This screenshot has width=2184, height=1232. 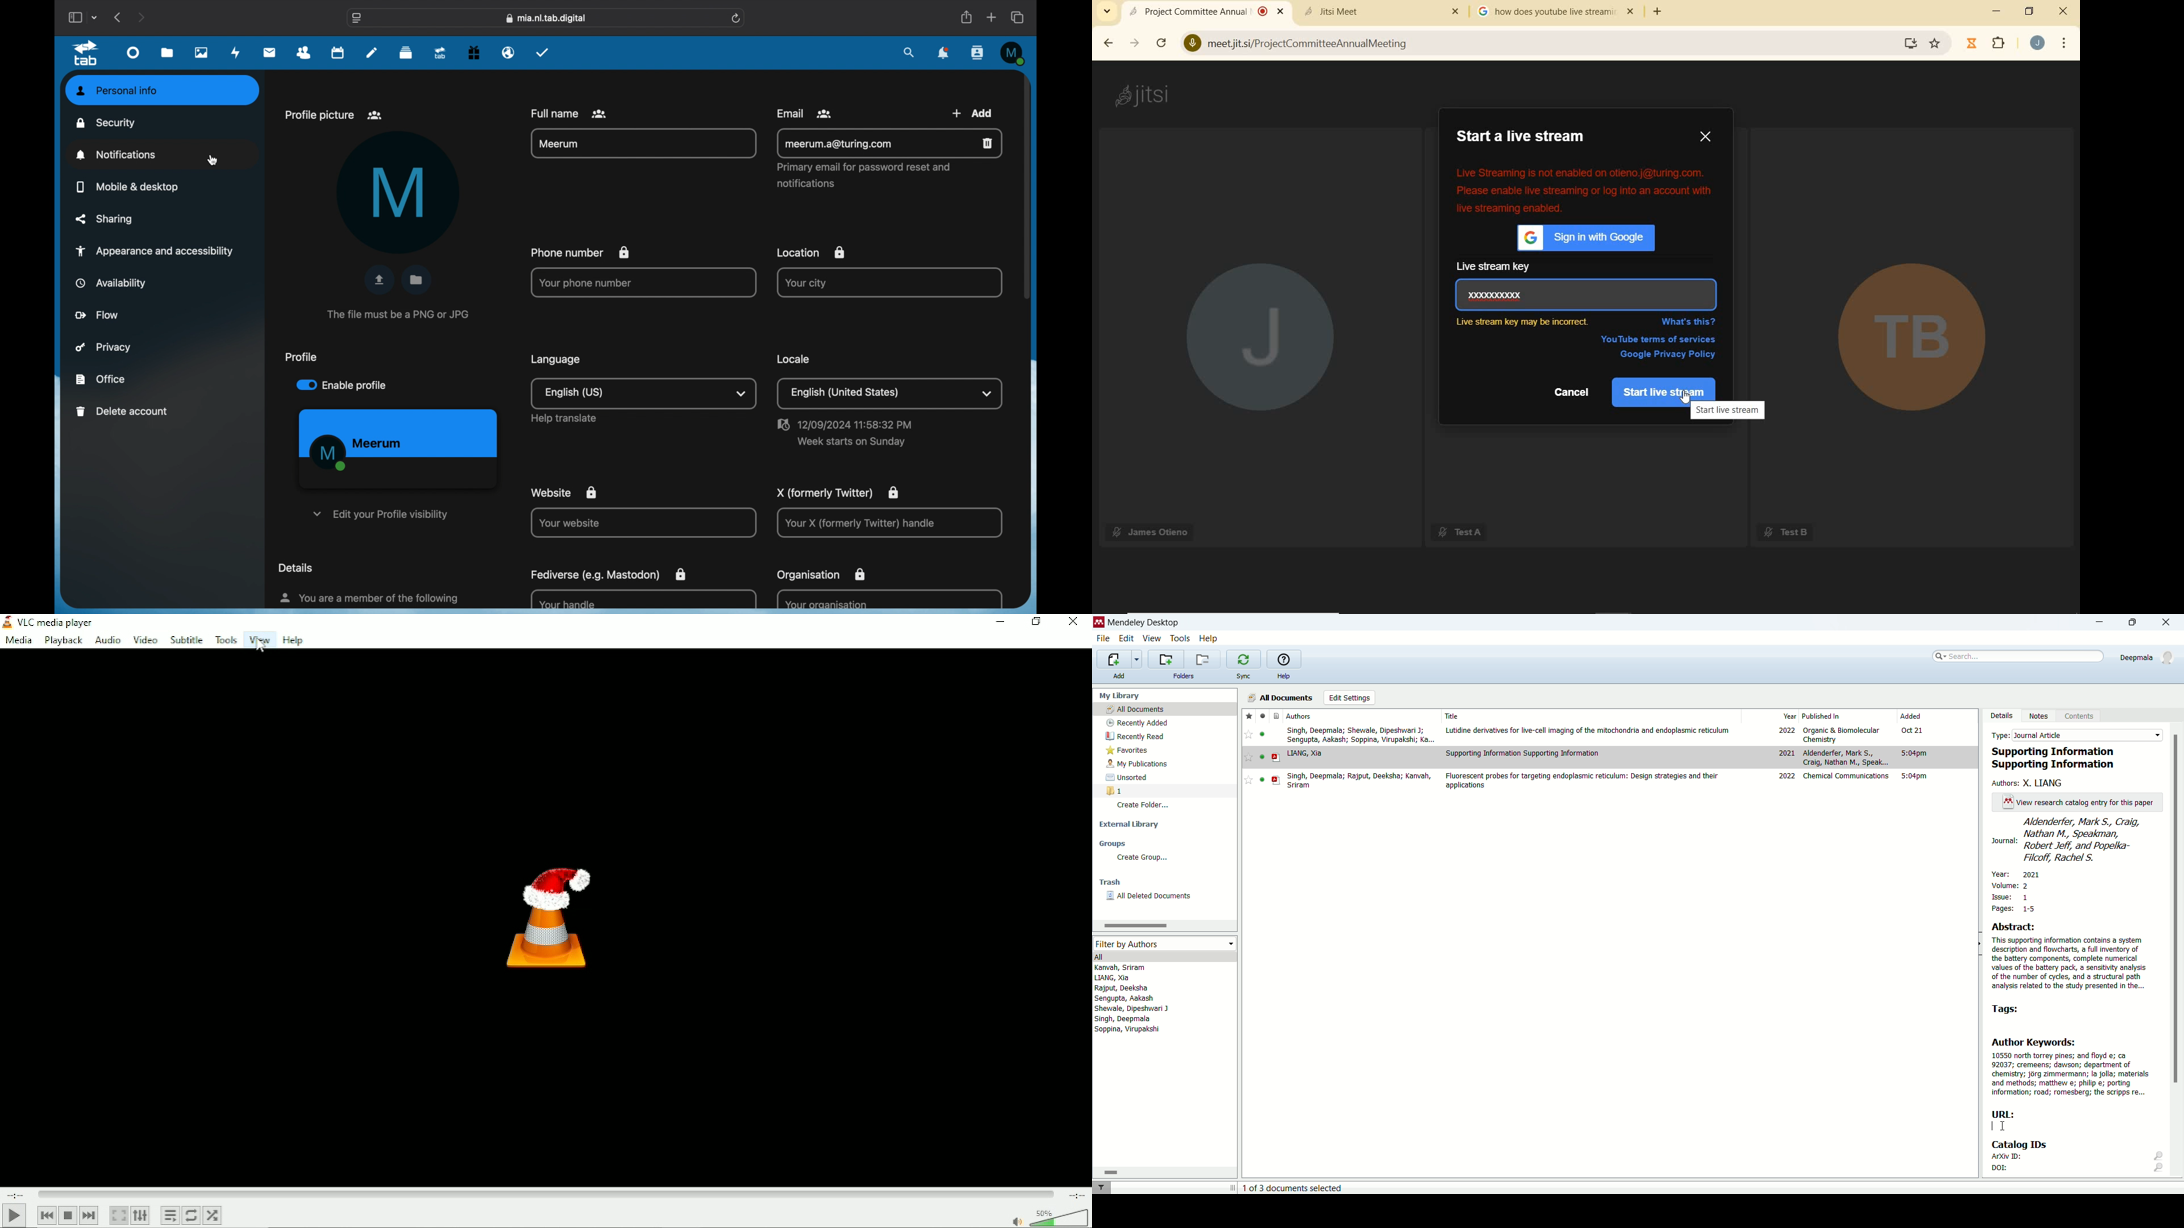 What do you see at coordinates (1153, 95) in the screenshot?
I see `jitsi` at bounding box center [1153, 95].